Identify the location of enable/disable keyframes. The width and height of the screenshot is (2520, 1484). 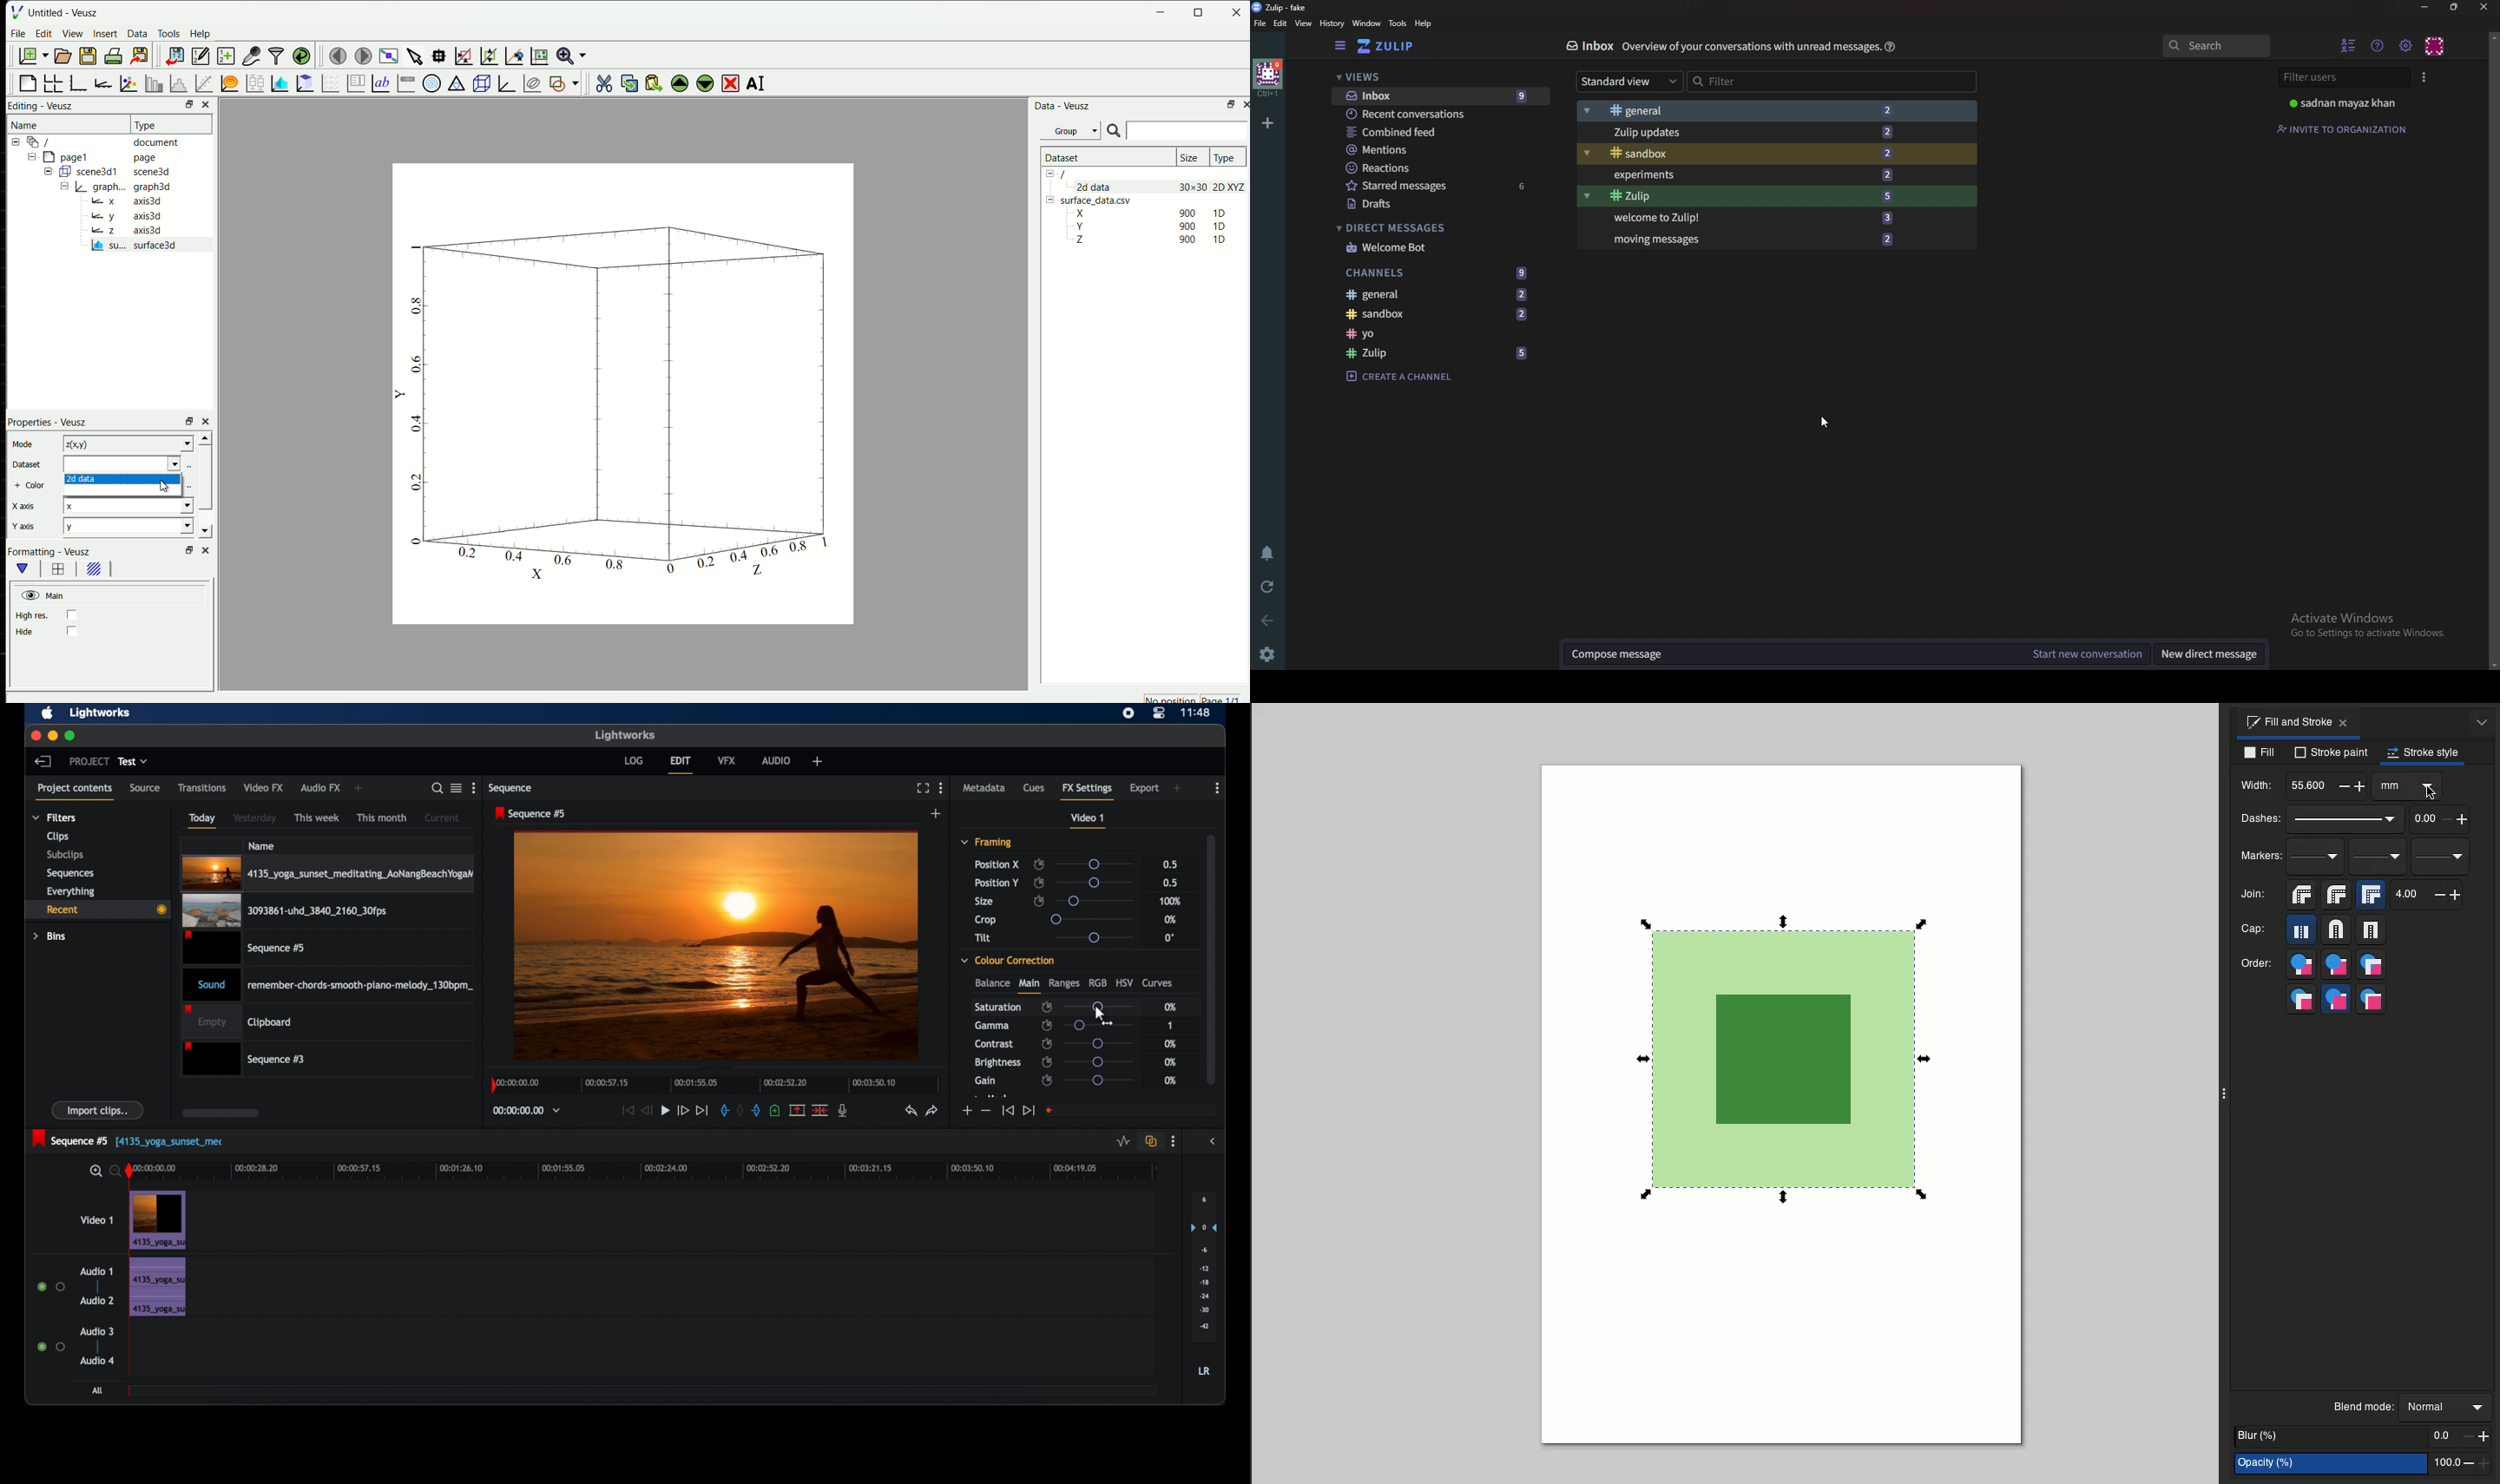
(1039, 901).